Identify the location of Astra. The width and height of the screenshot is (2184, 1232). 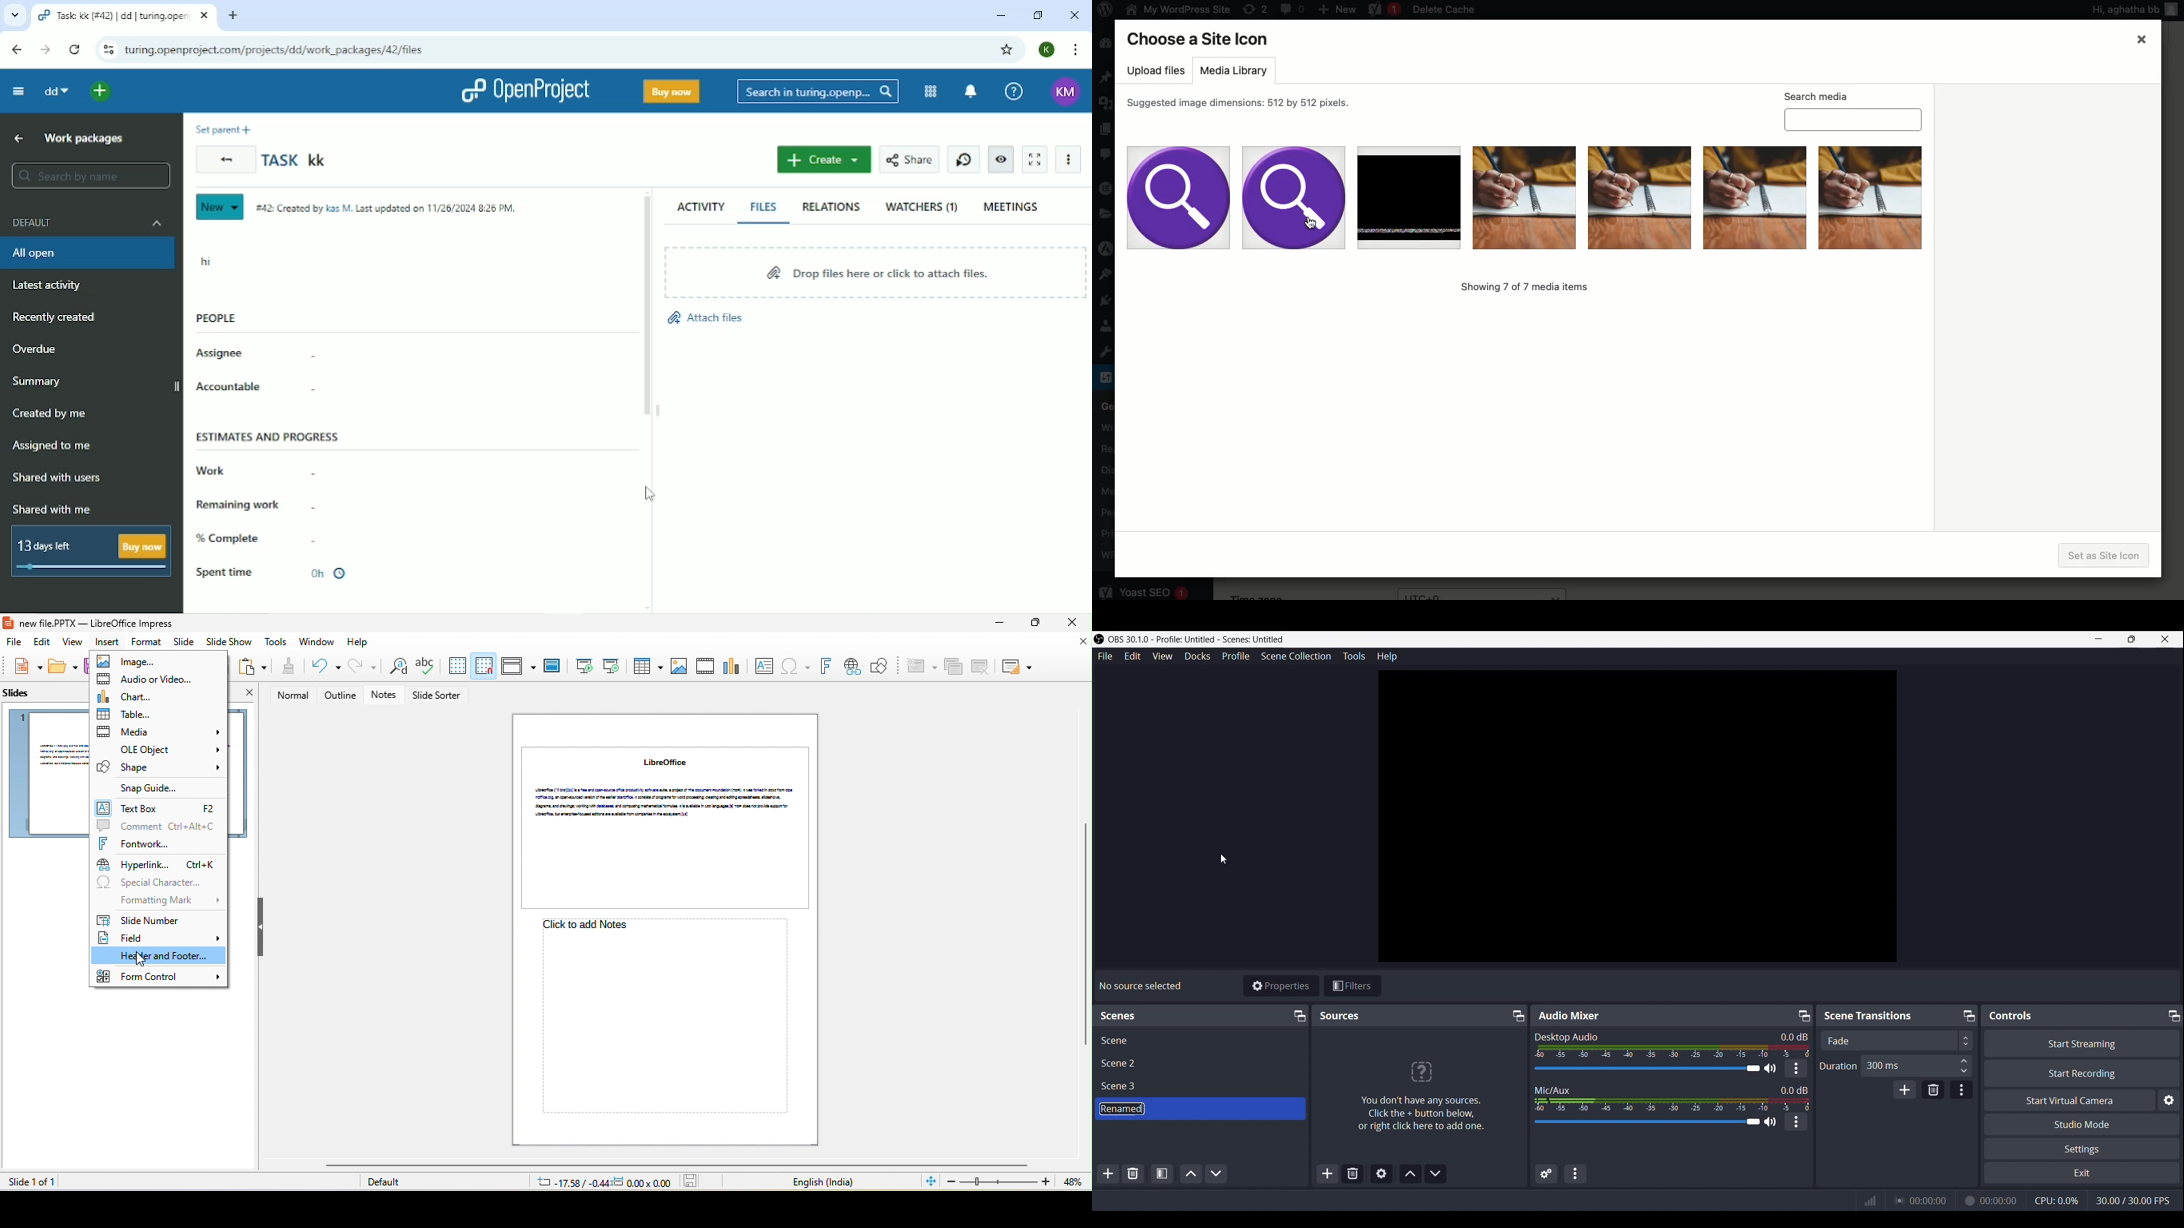
(1106, 250).